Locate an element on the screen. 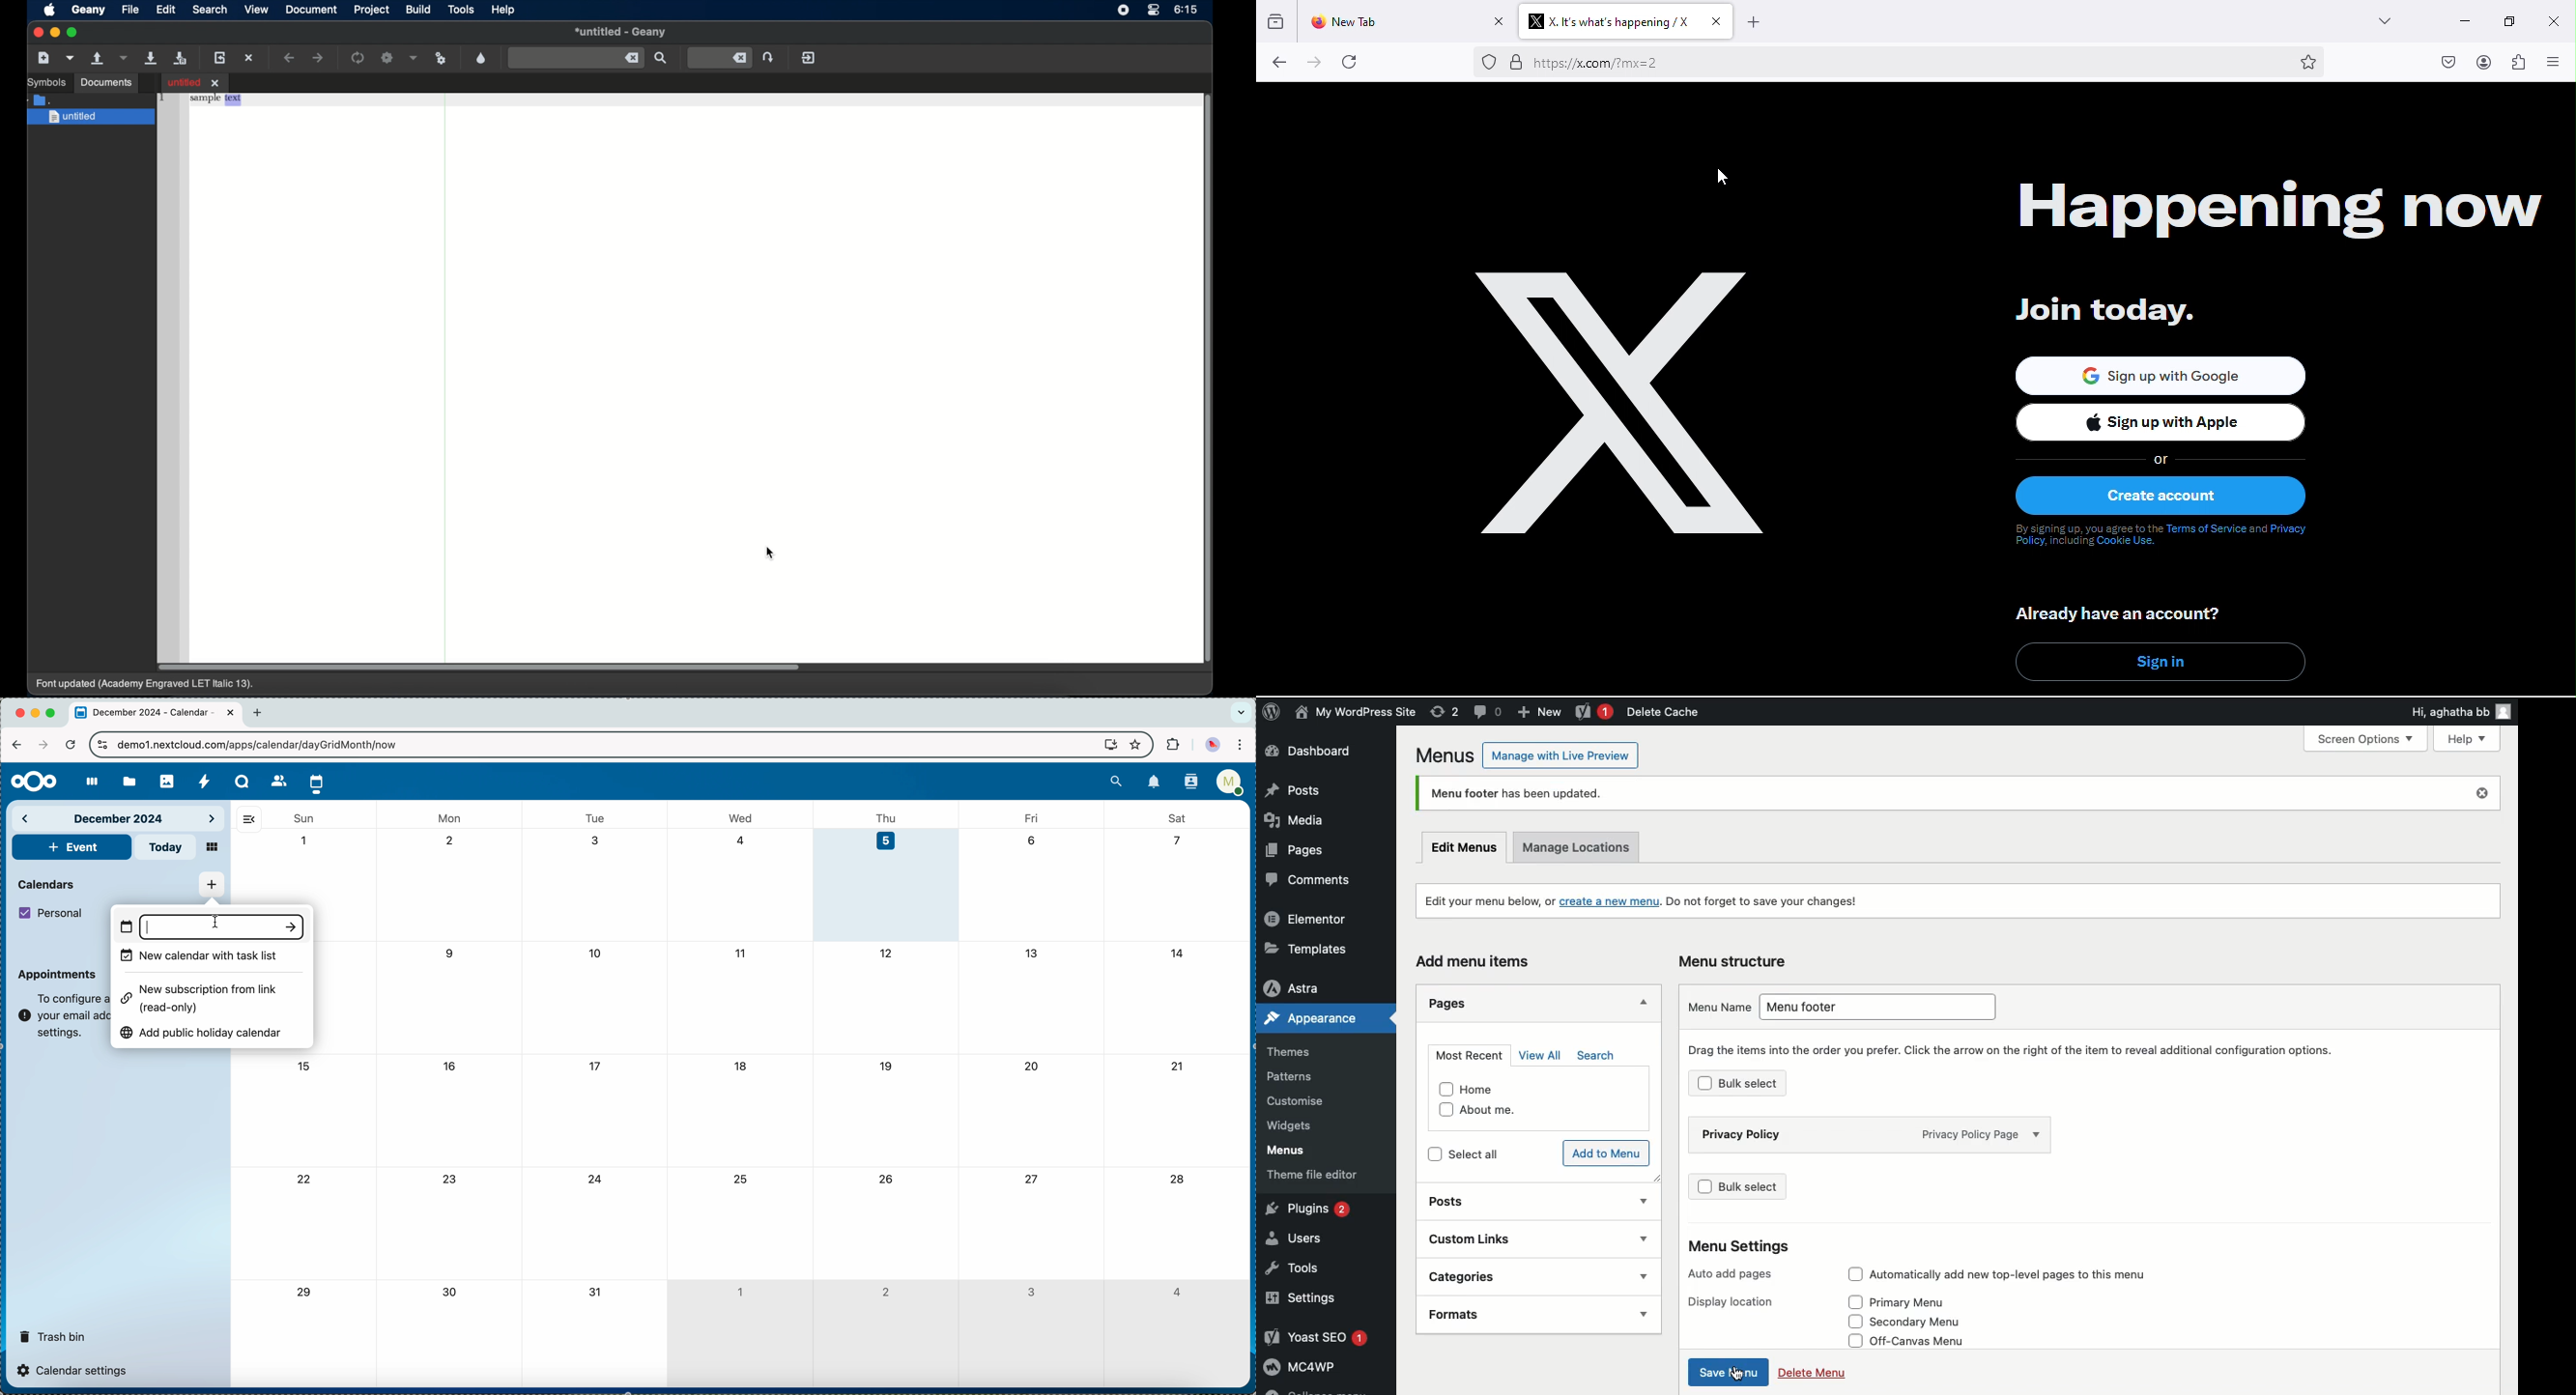 The image size is (2576, 1400). wed is located at coordinates (742, 818).